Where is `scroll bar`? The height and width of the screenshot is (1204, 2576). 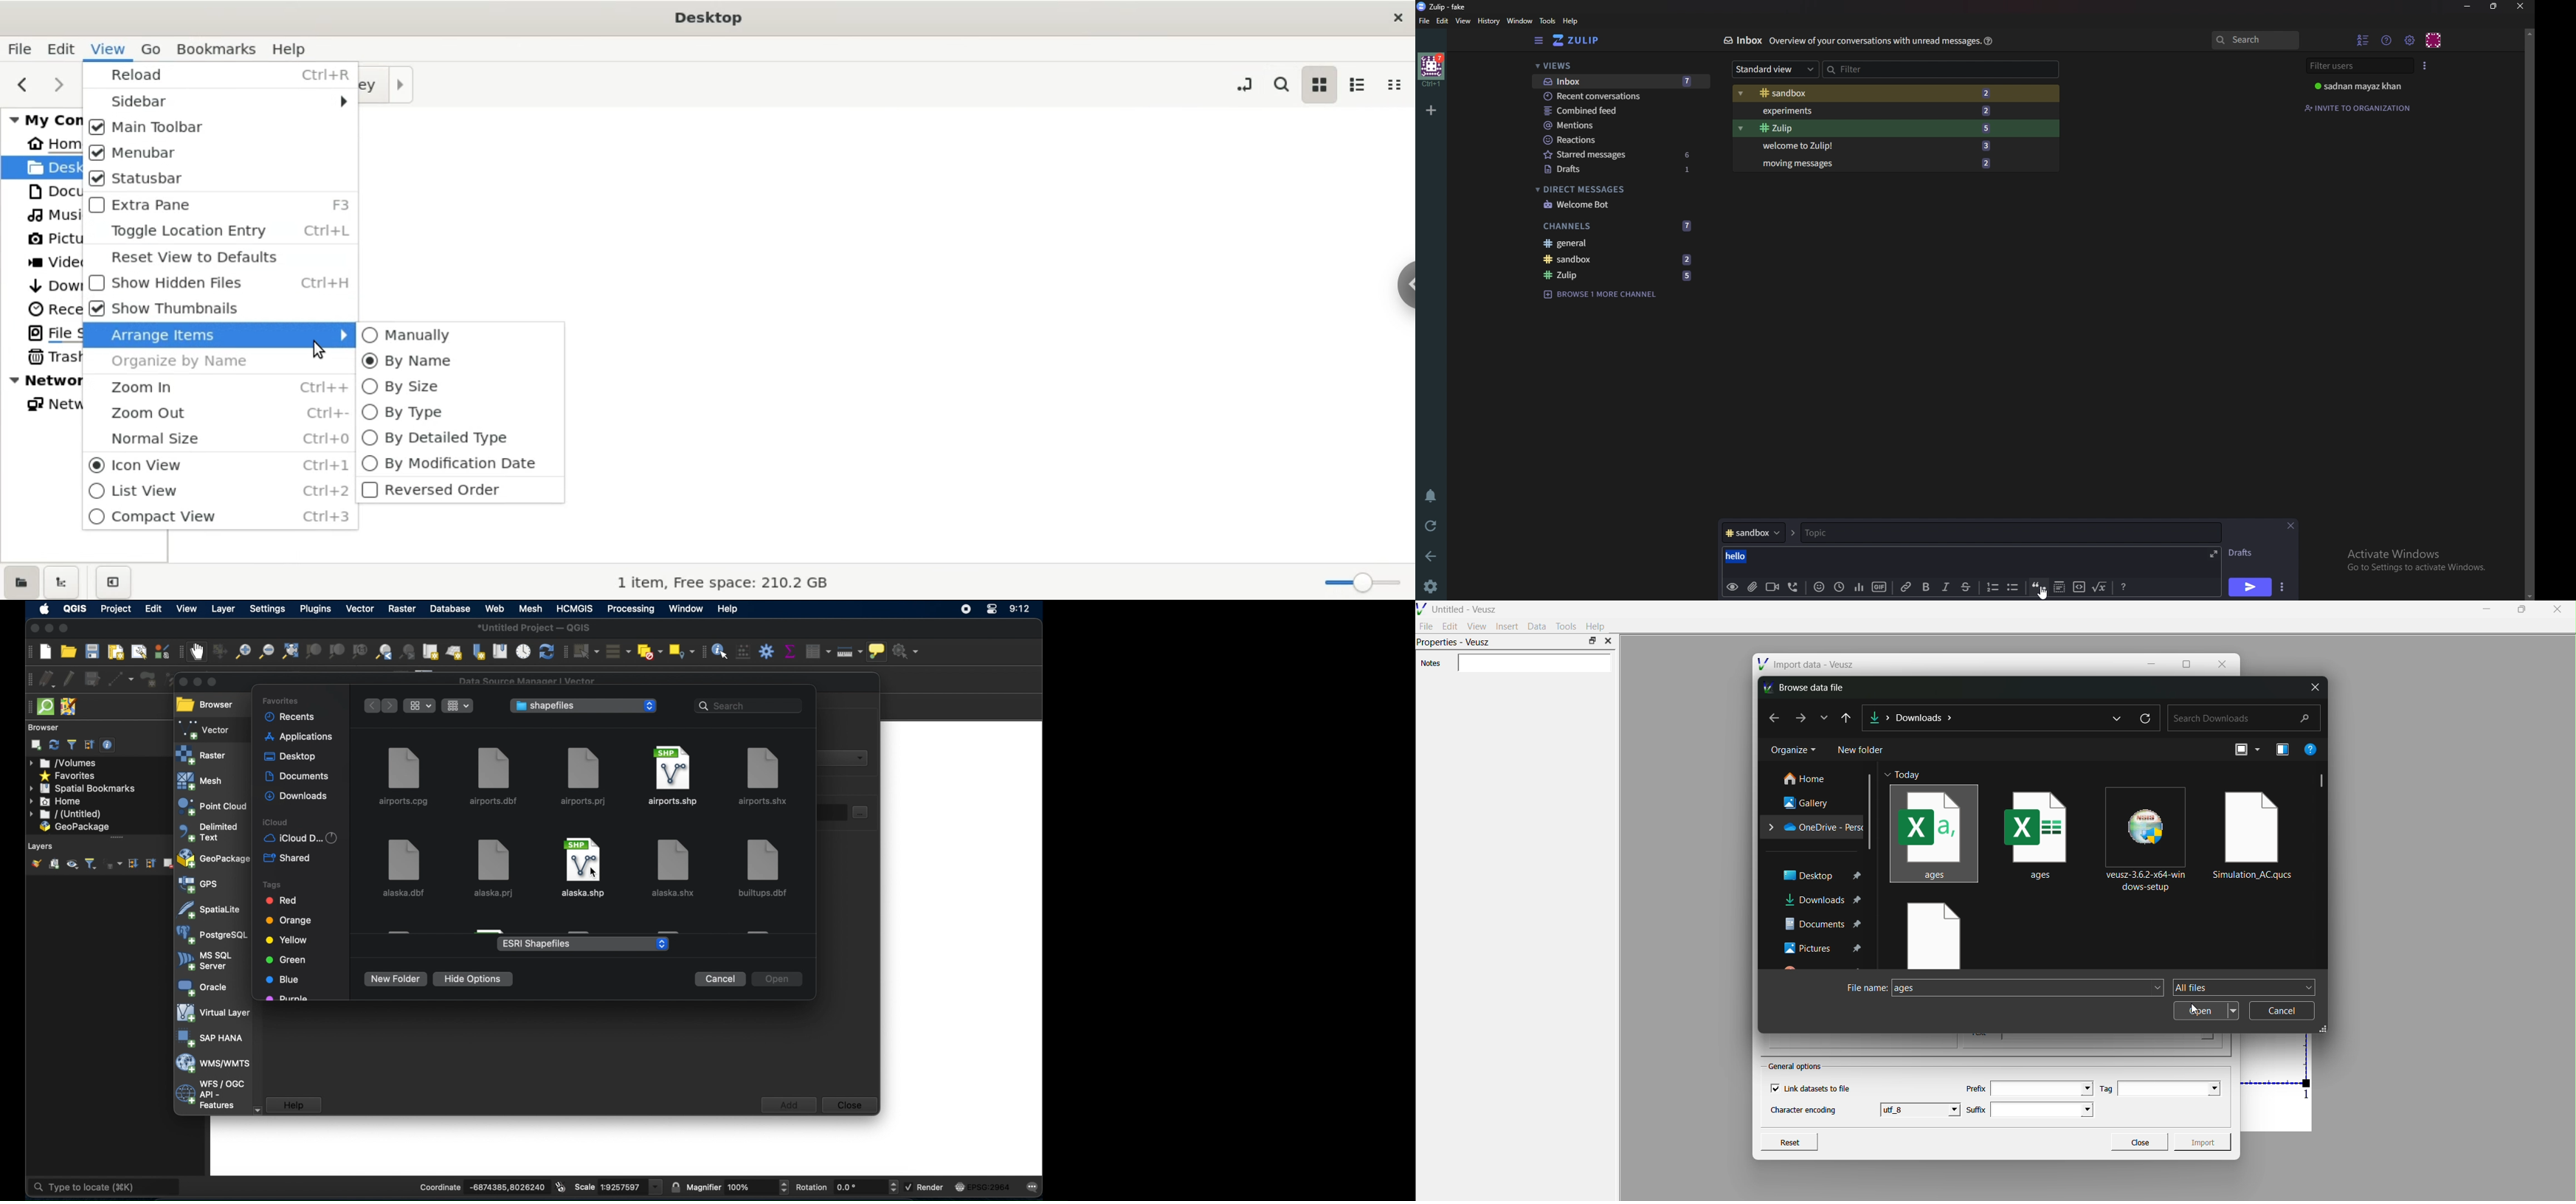
scroll bar is located at coordinates (2530, 313).